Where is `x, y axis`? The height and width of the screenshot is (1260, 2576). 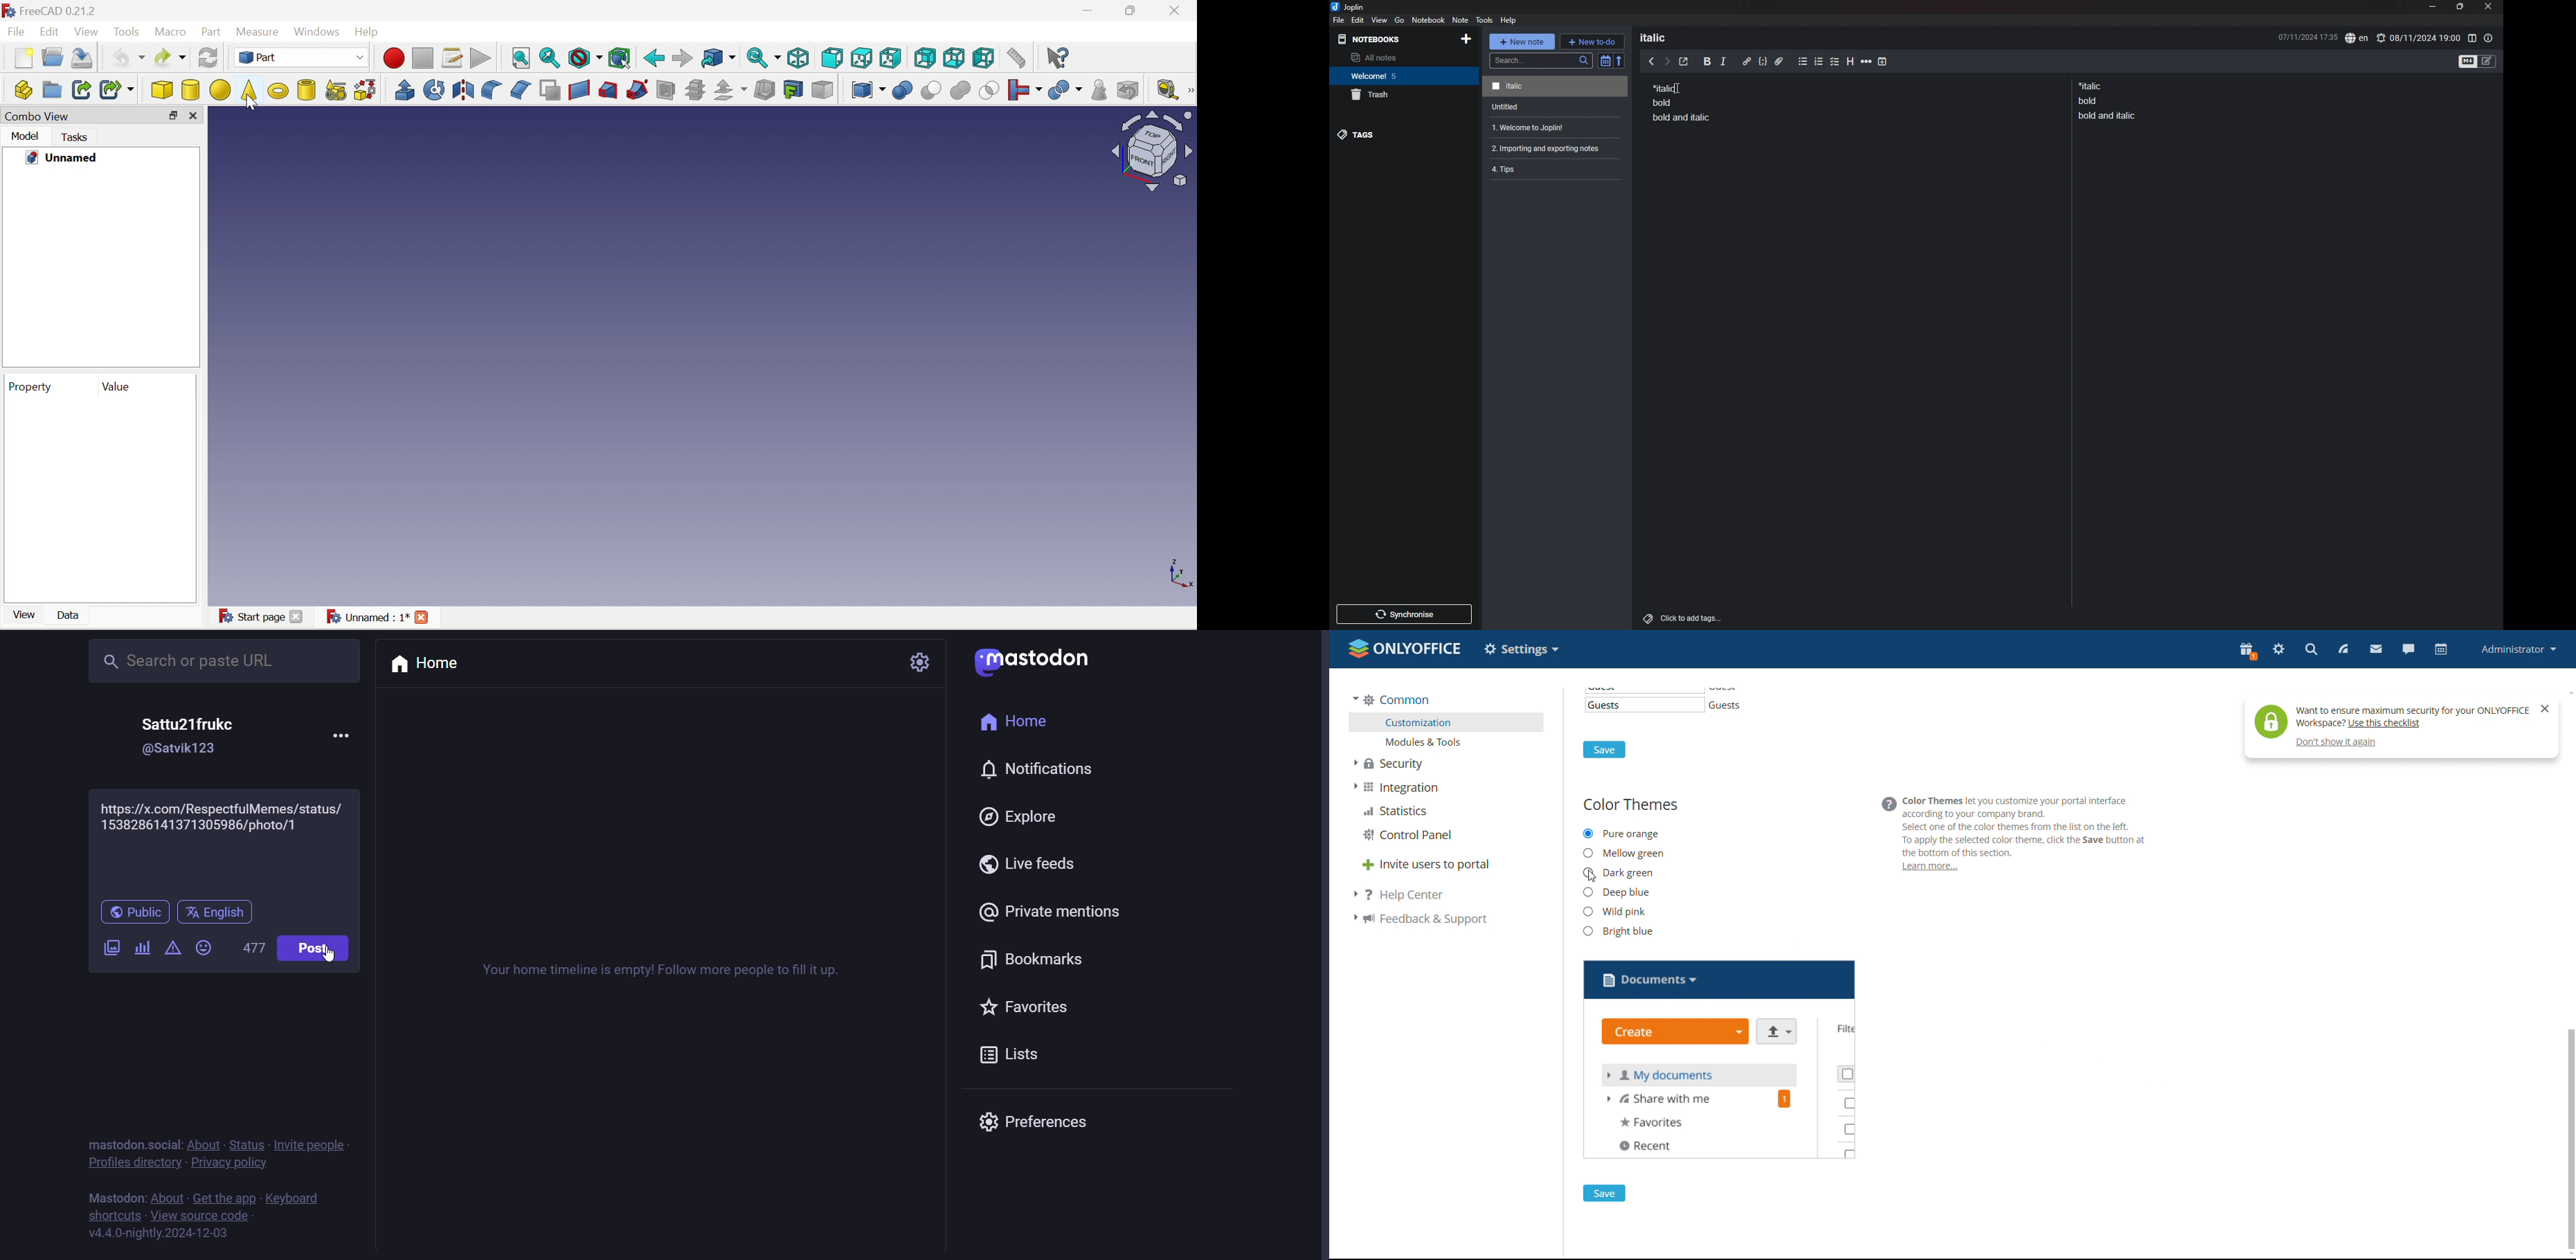 x, y axis is located at coordinates (1182, 571).